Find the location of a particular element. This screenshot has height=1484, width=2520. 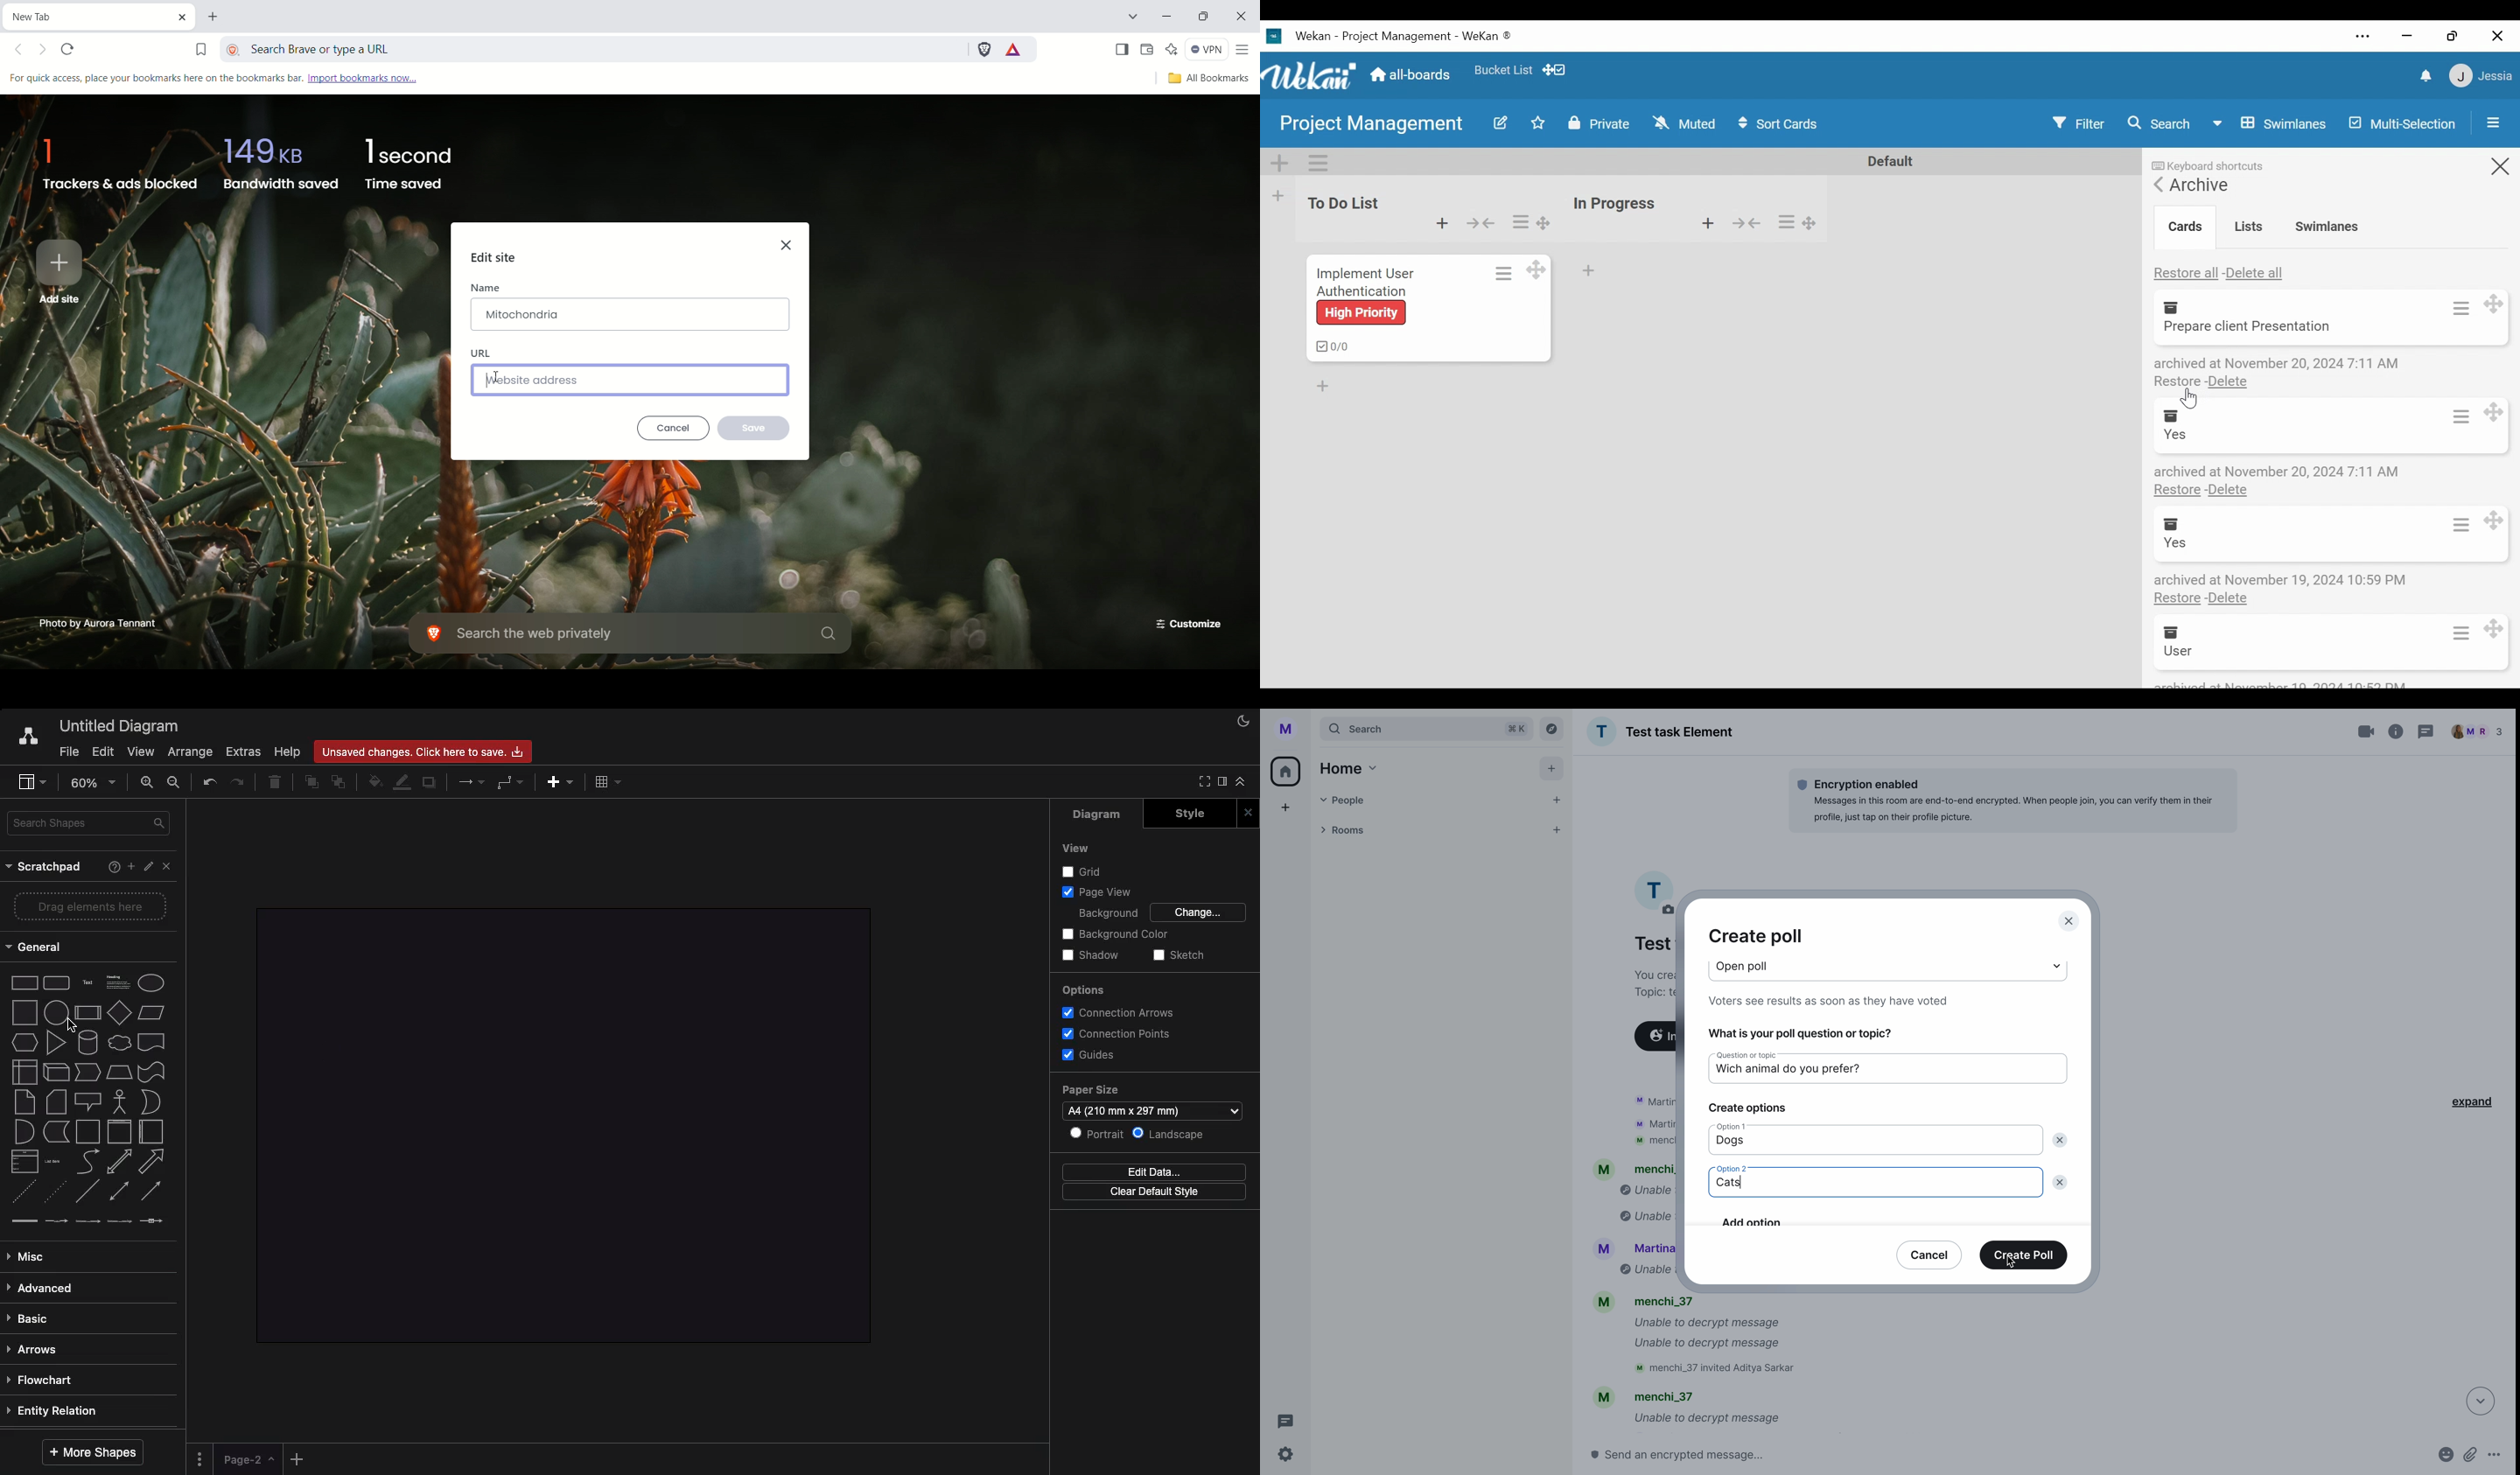

Board Name is located at coordinates (1375, 124).